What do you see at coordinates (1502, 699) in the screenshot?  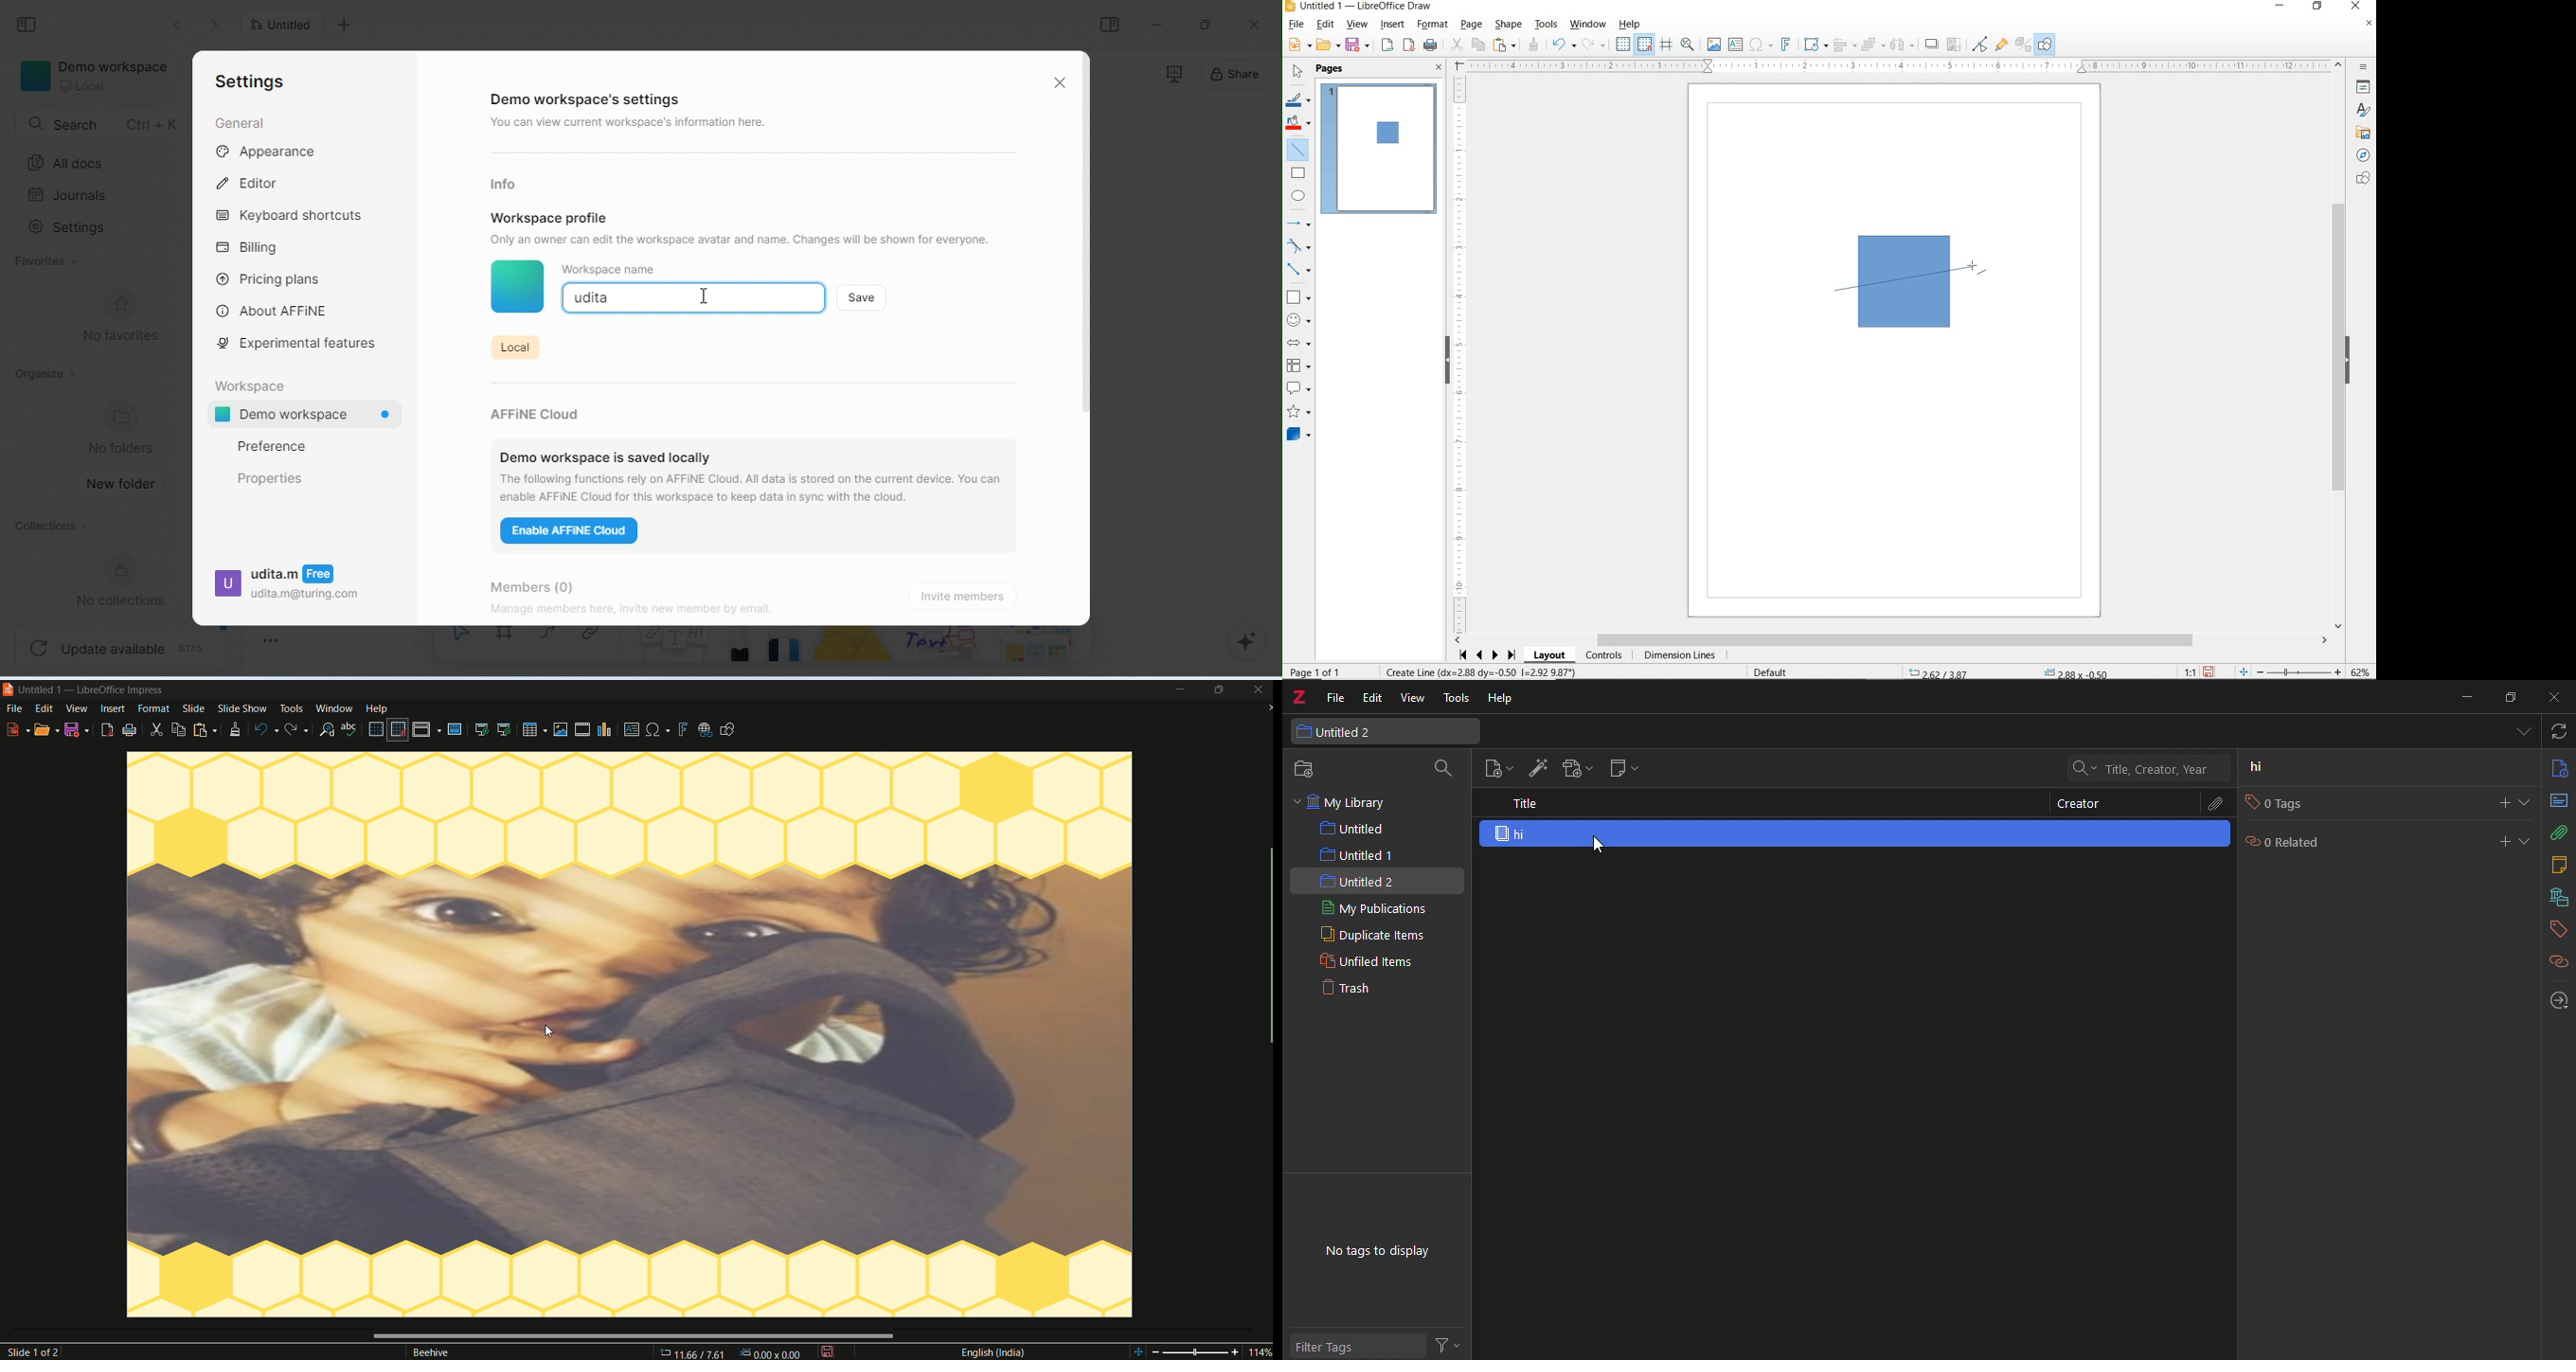 I see `help` at bounding box center [1502, 699].